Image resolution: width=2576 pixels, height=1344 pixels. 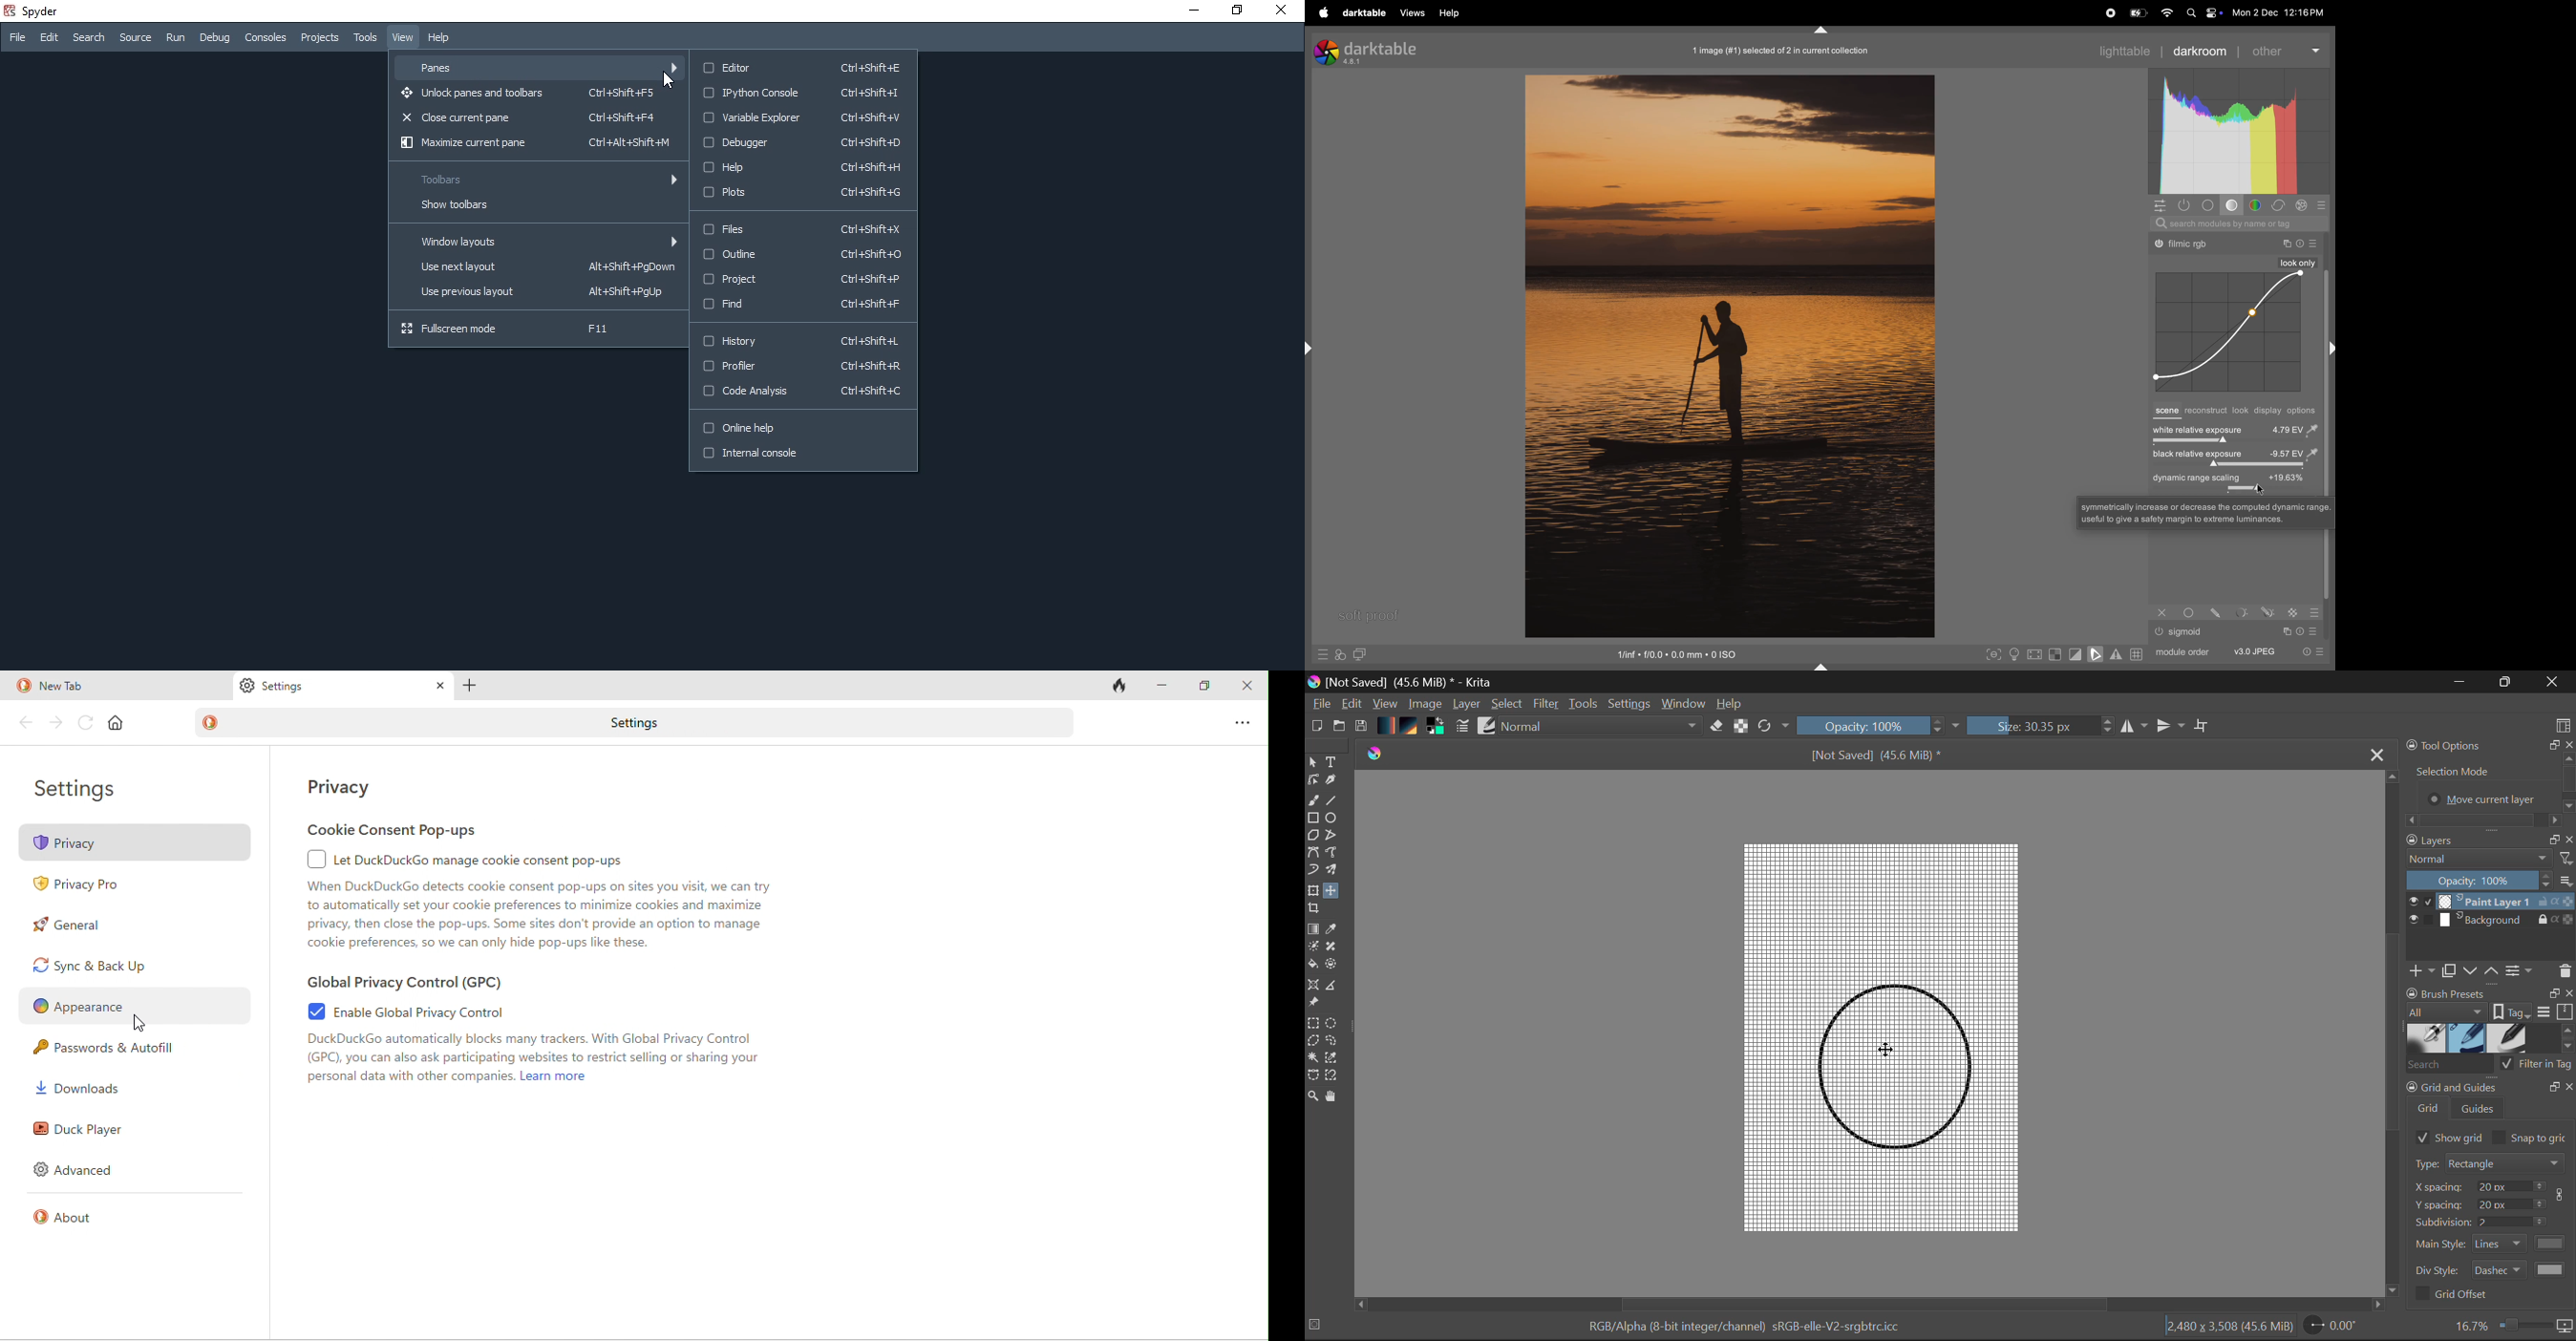 I want to click on Code Analysis, so click(x=802, y=396).